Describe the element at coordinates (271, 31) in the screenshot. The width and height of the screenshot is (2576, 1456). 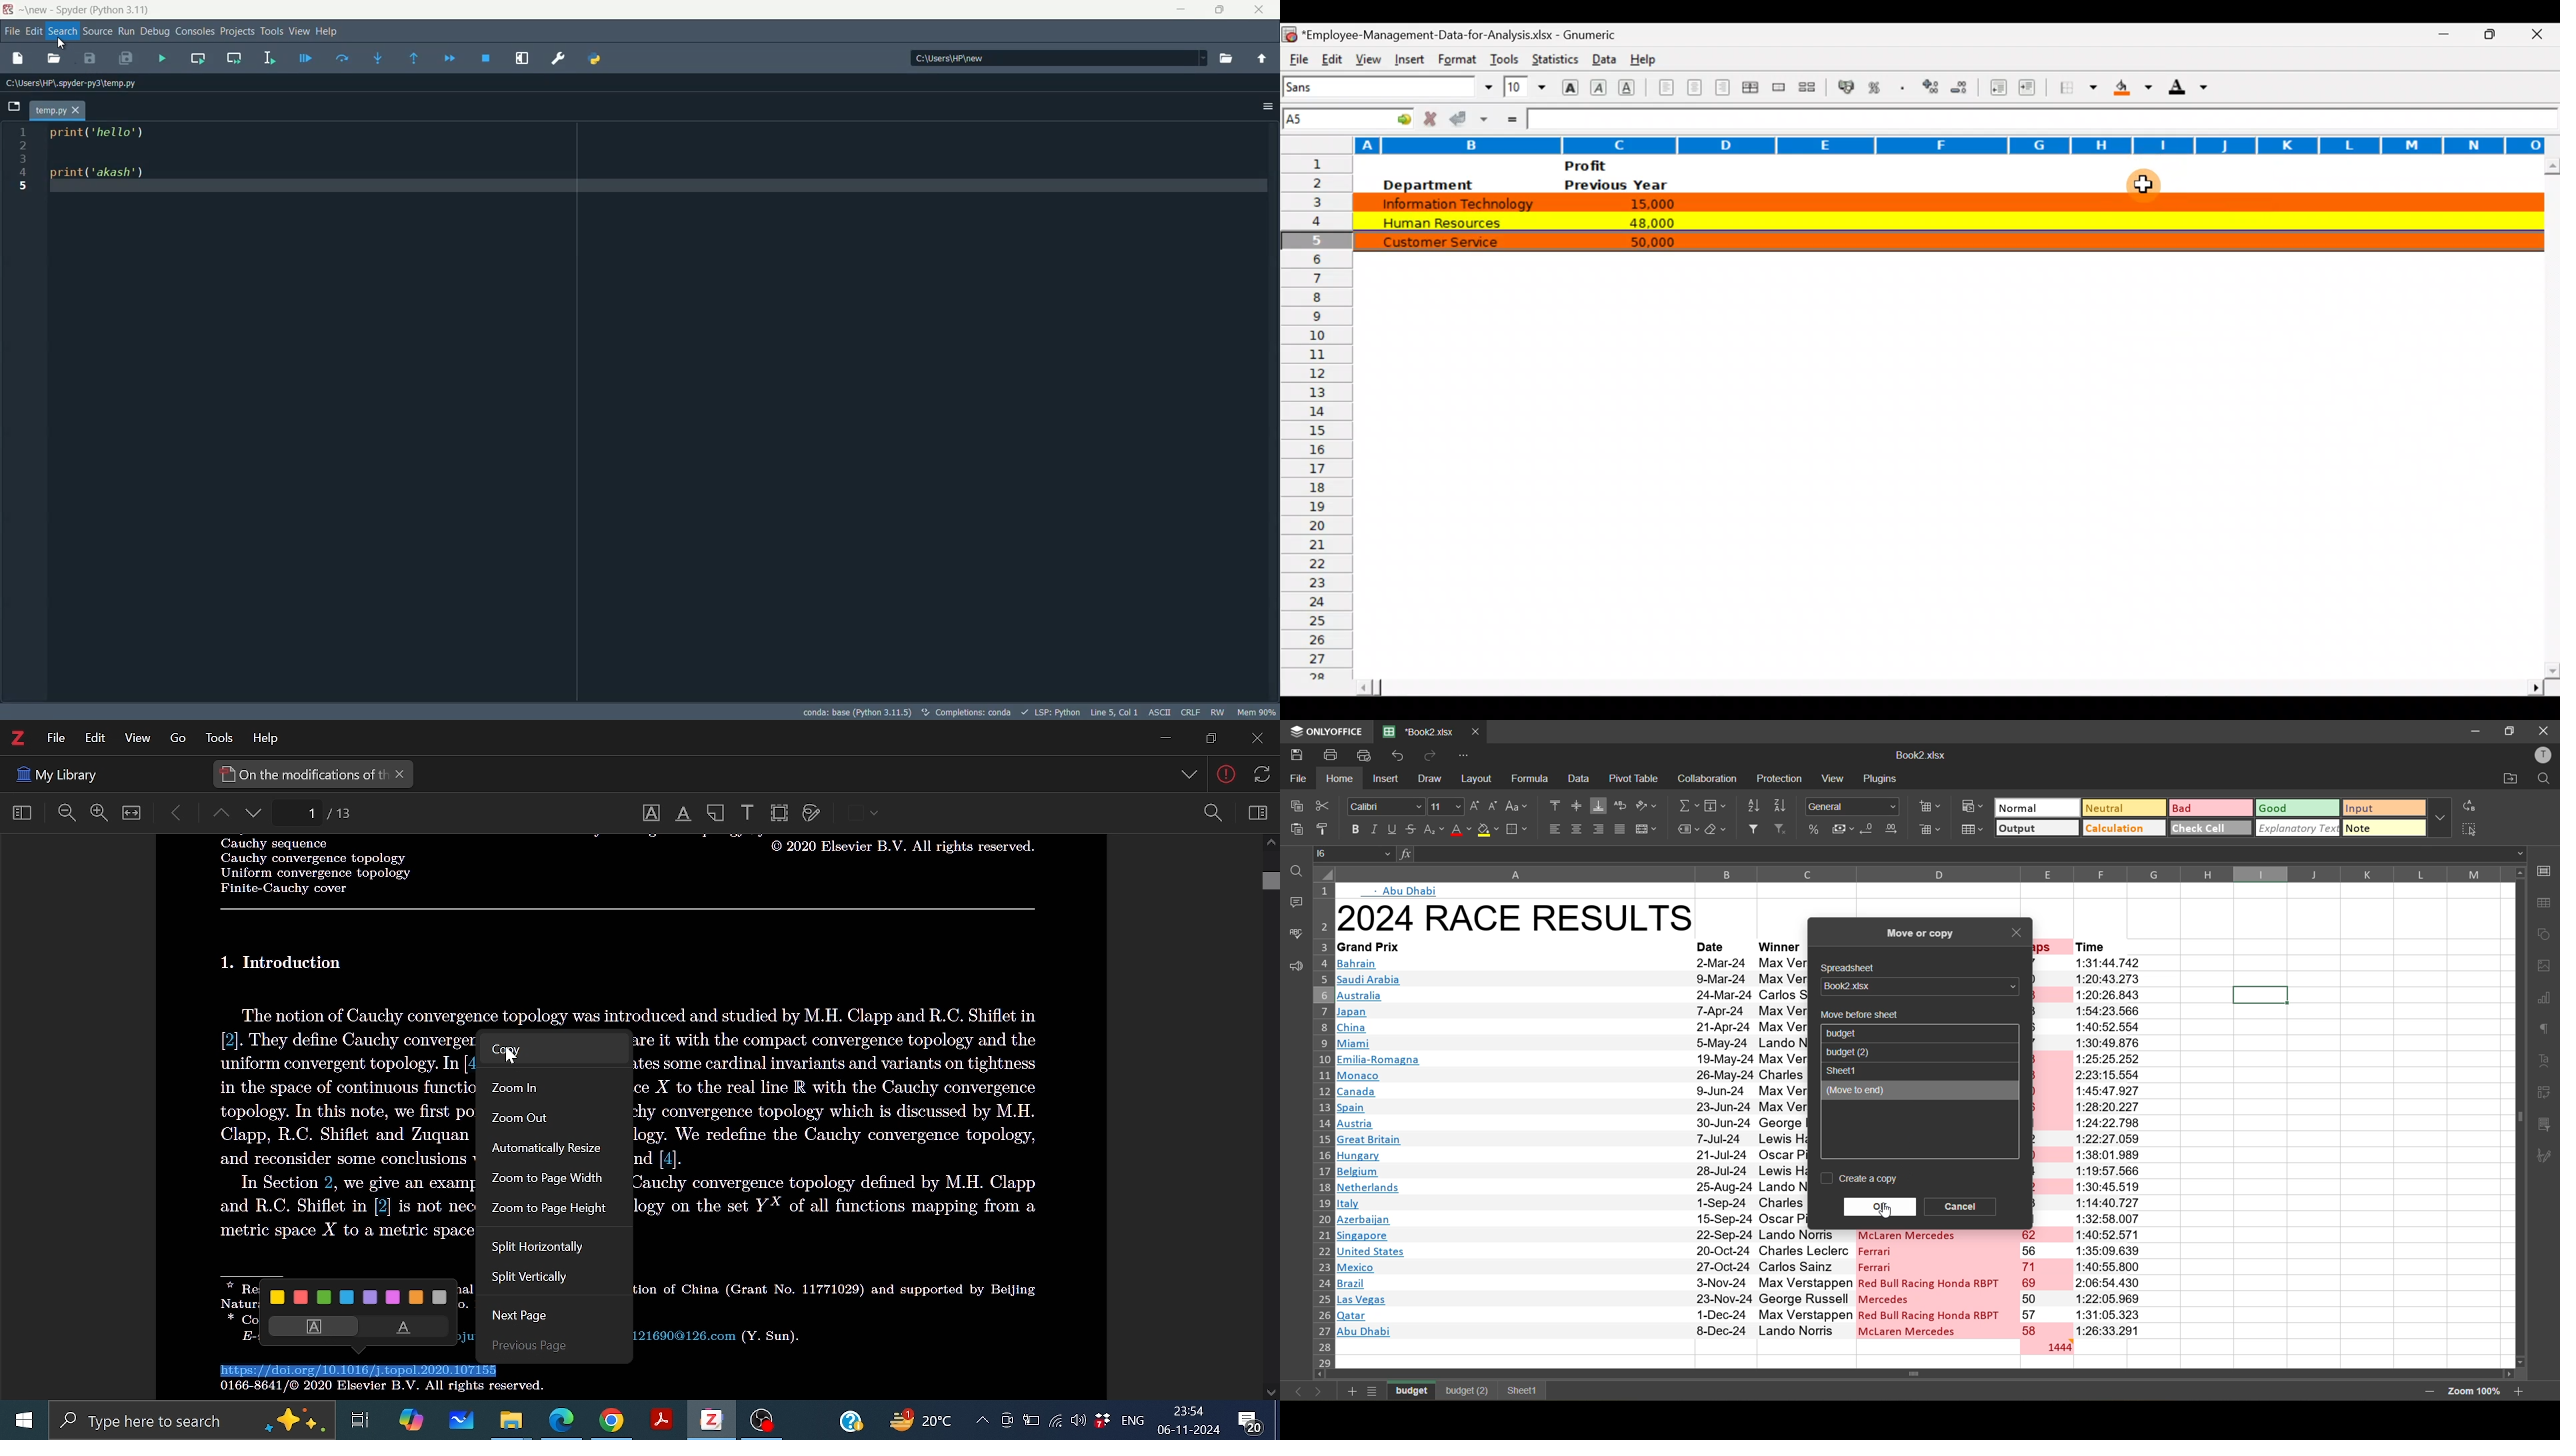
I see `tools menu` at that location.